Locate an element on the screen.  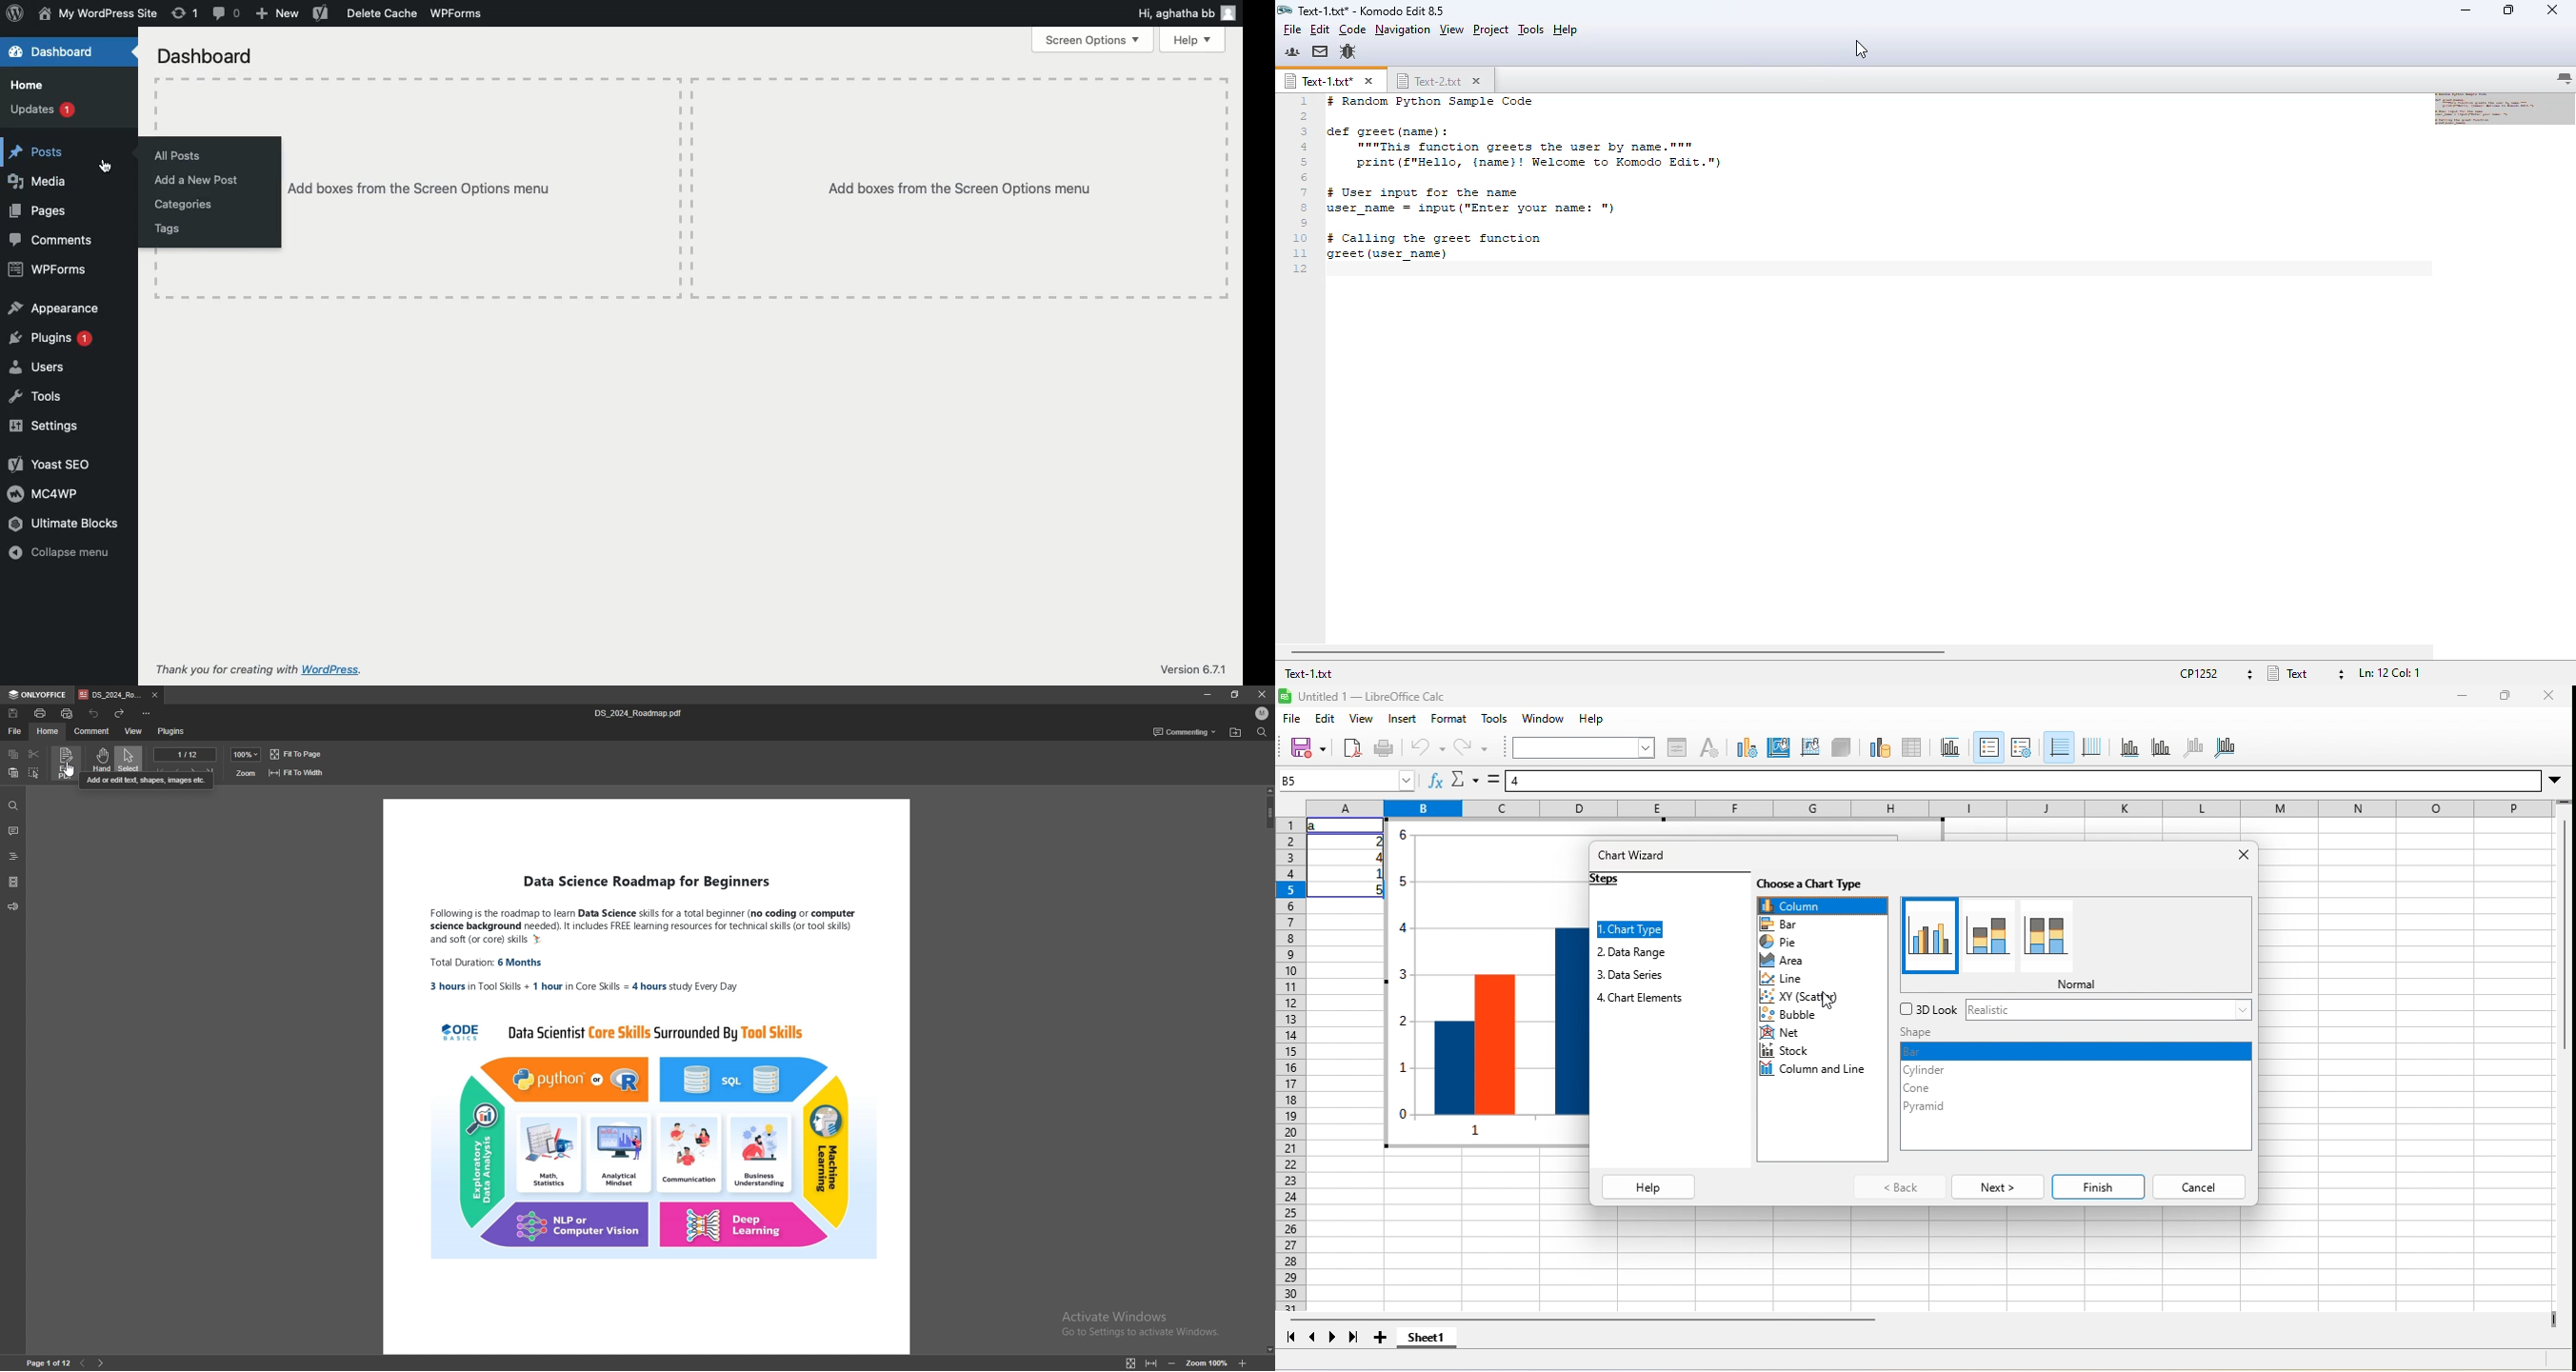
last sheet is located at coordinates (1354, 1337).